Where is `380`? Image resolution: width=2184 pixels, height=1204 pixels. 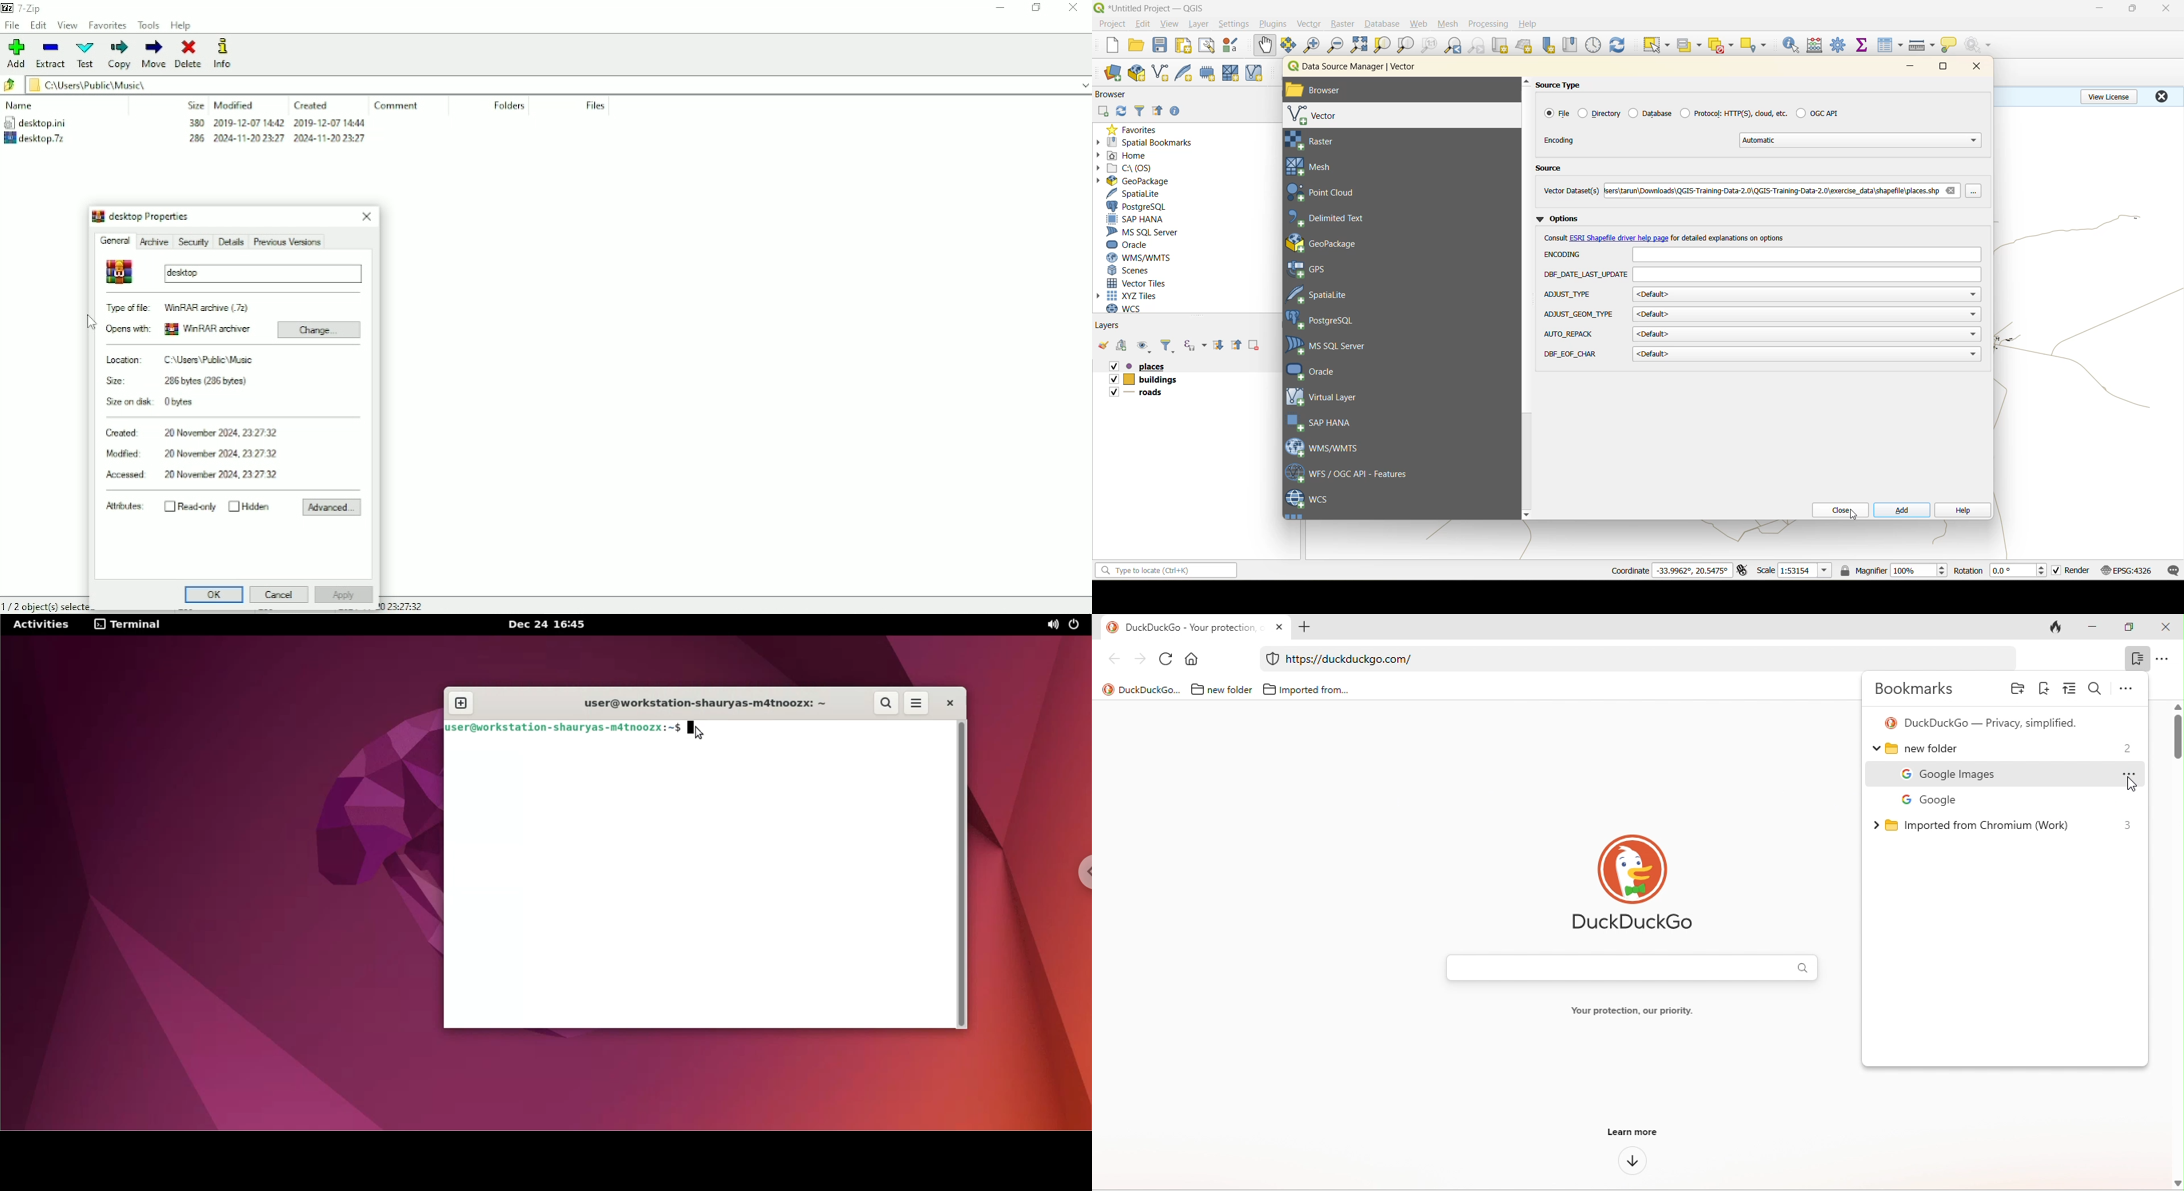 380 is located at coordinates (195, 122).